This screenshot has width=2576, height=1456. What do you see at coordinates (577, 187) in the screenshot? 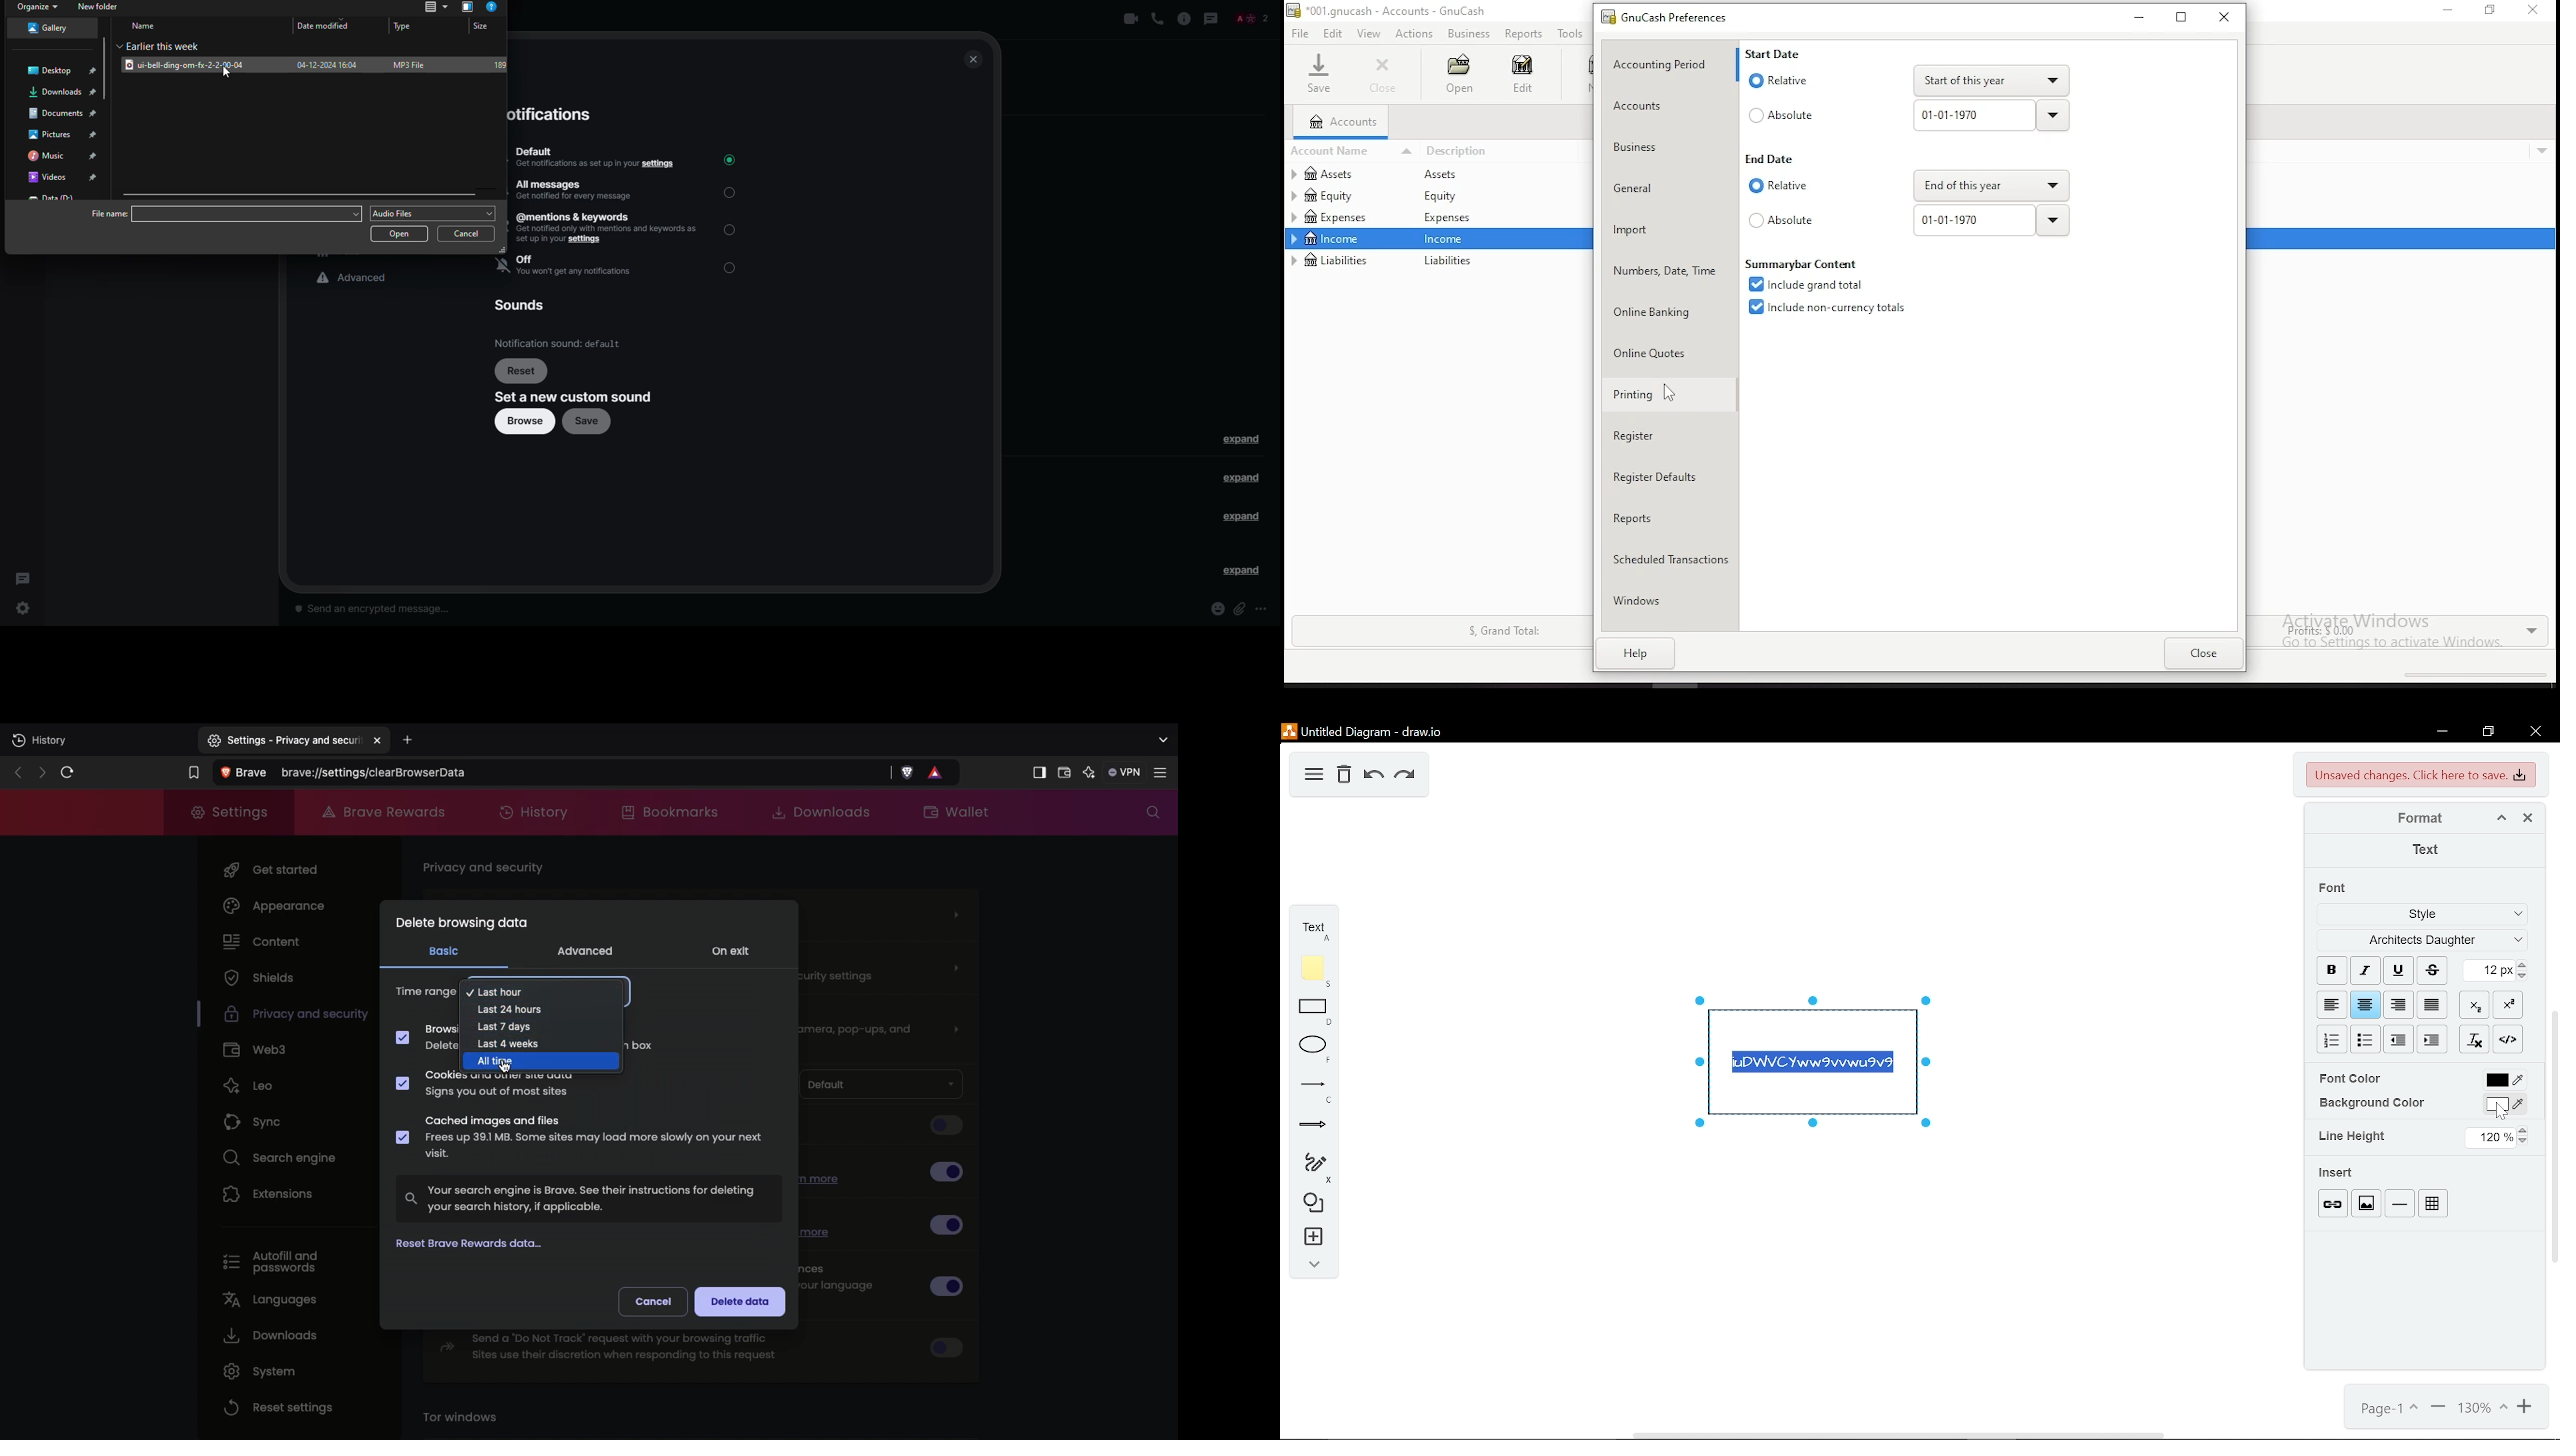
I see `All messages
Bh Got acrid avy mikes` at bounding box center [577, 187].